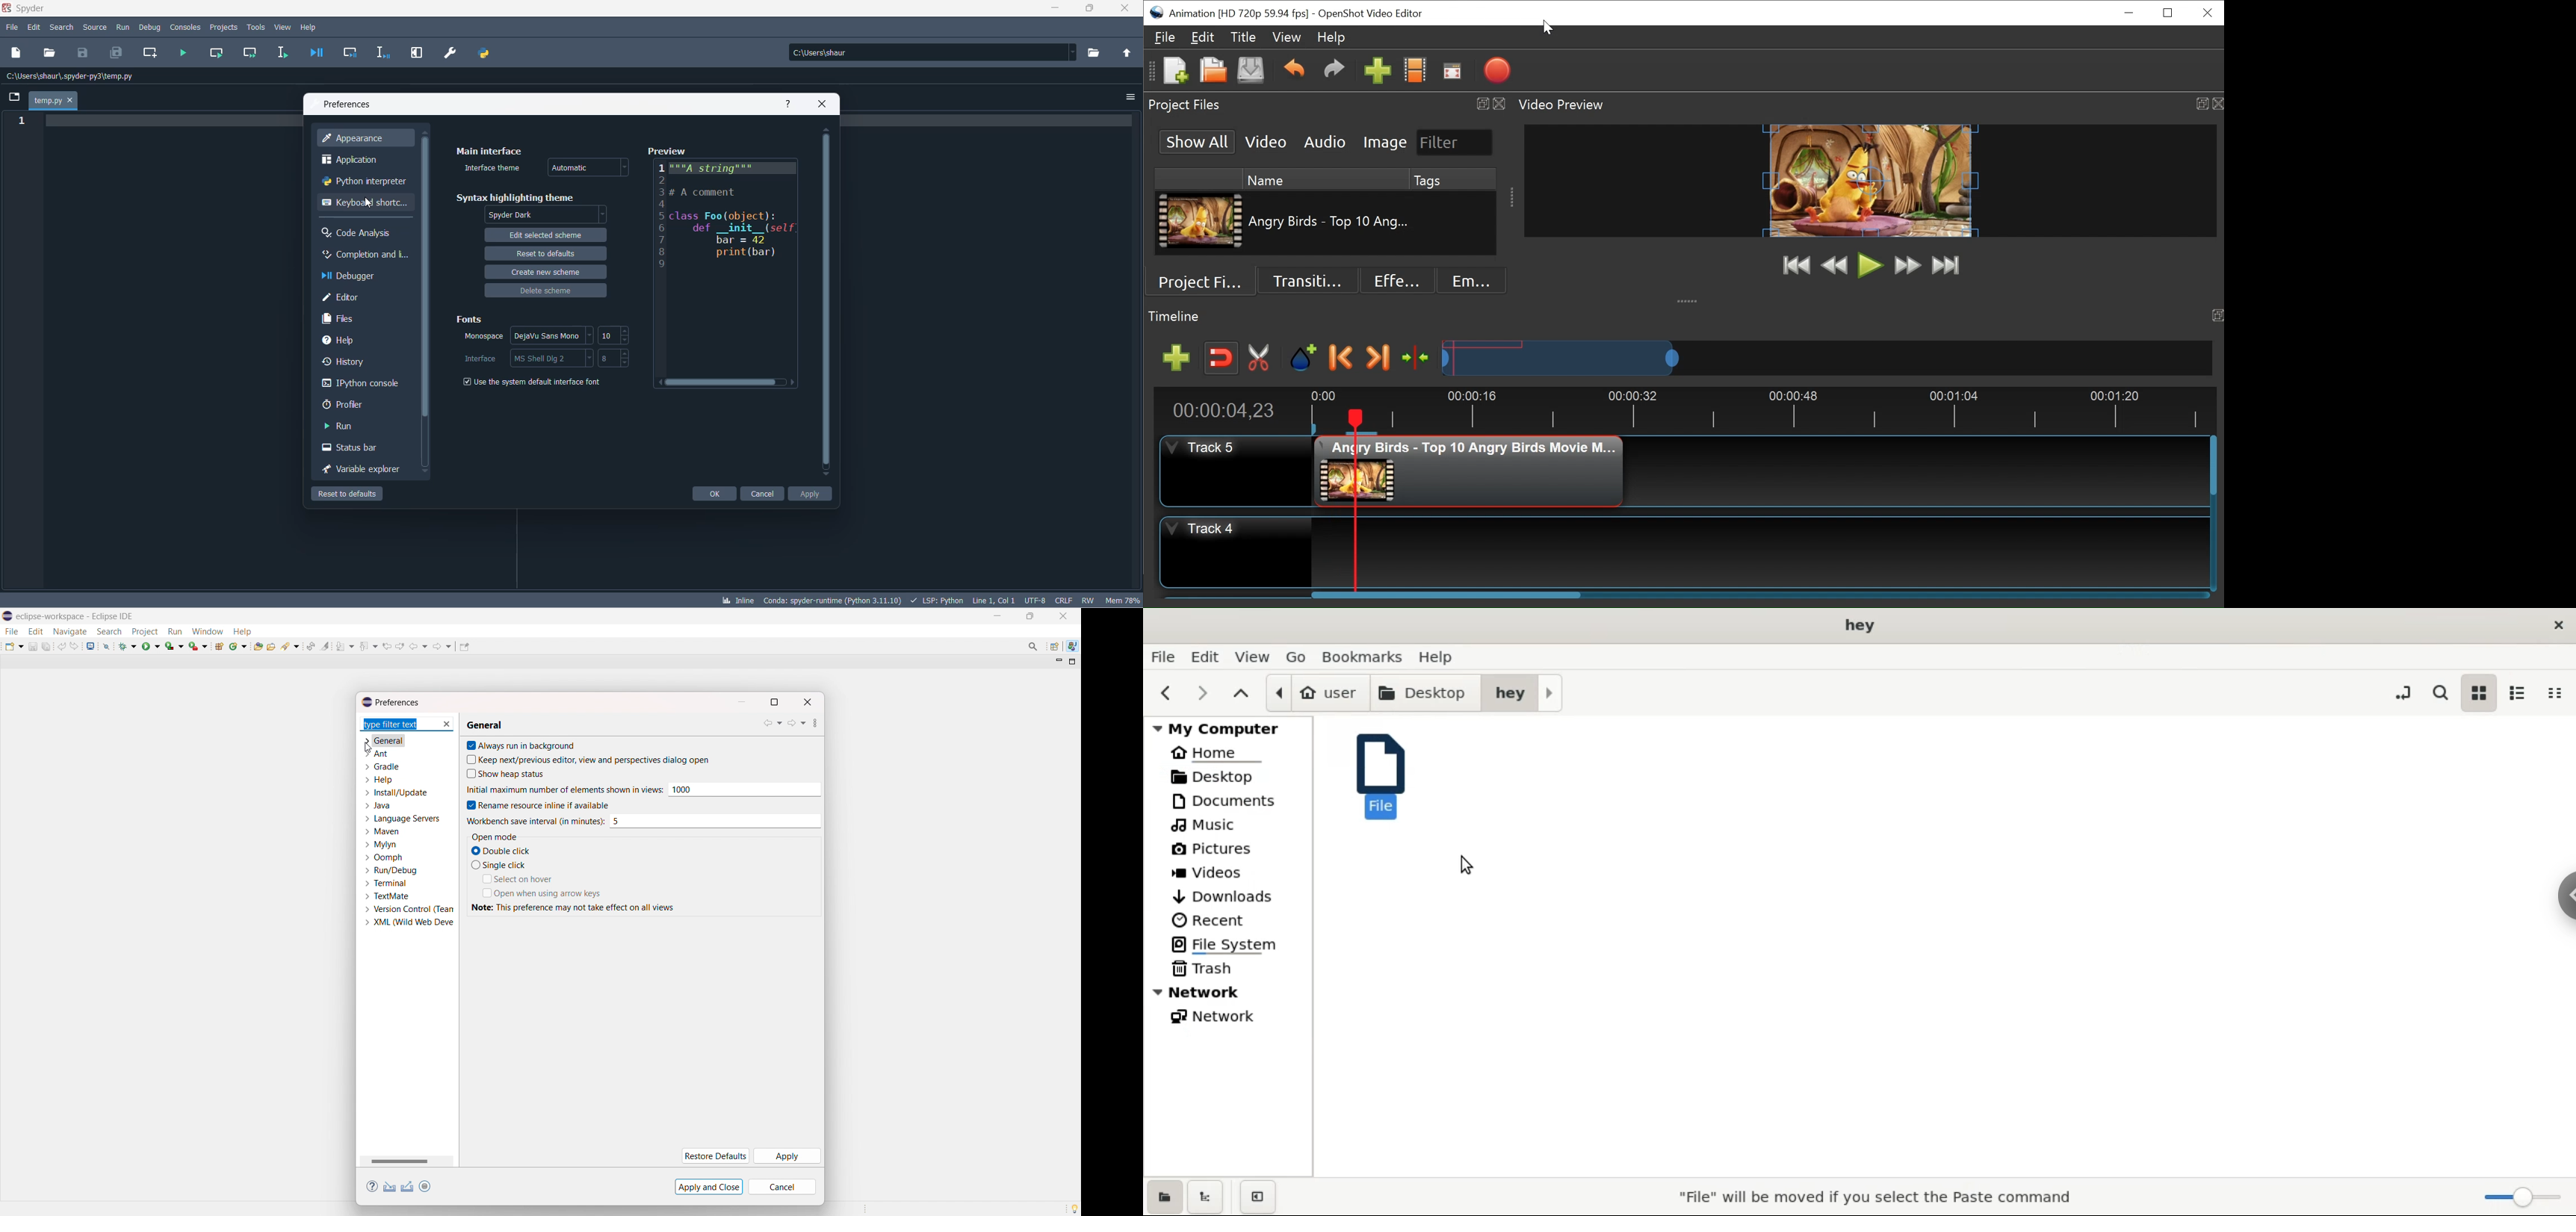 The height and width of the screenshot is (1232, 2576). Describe the element at coordinates (385, 896) in the screenshot. I see `textmate` at that location.